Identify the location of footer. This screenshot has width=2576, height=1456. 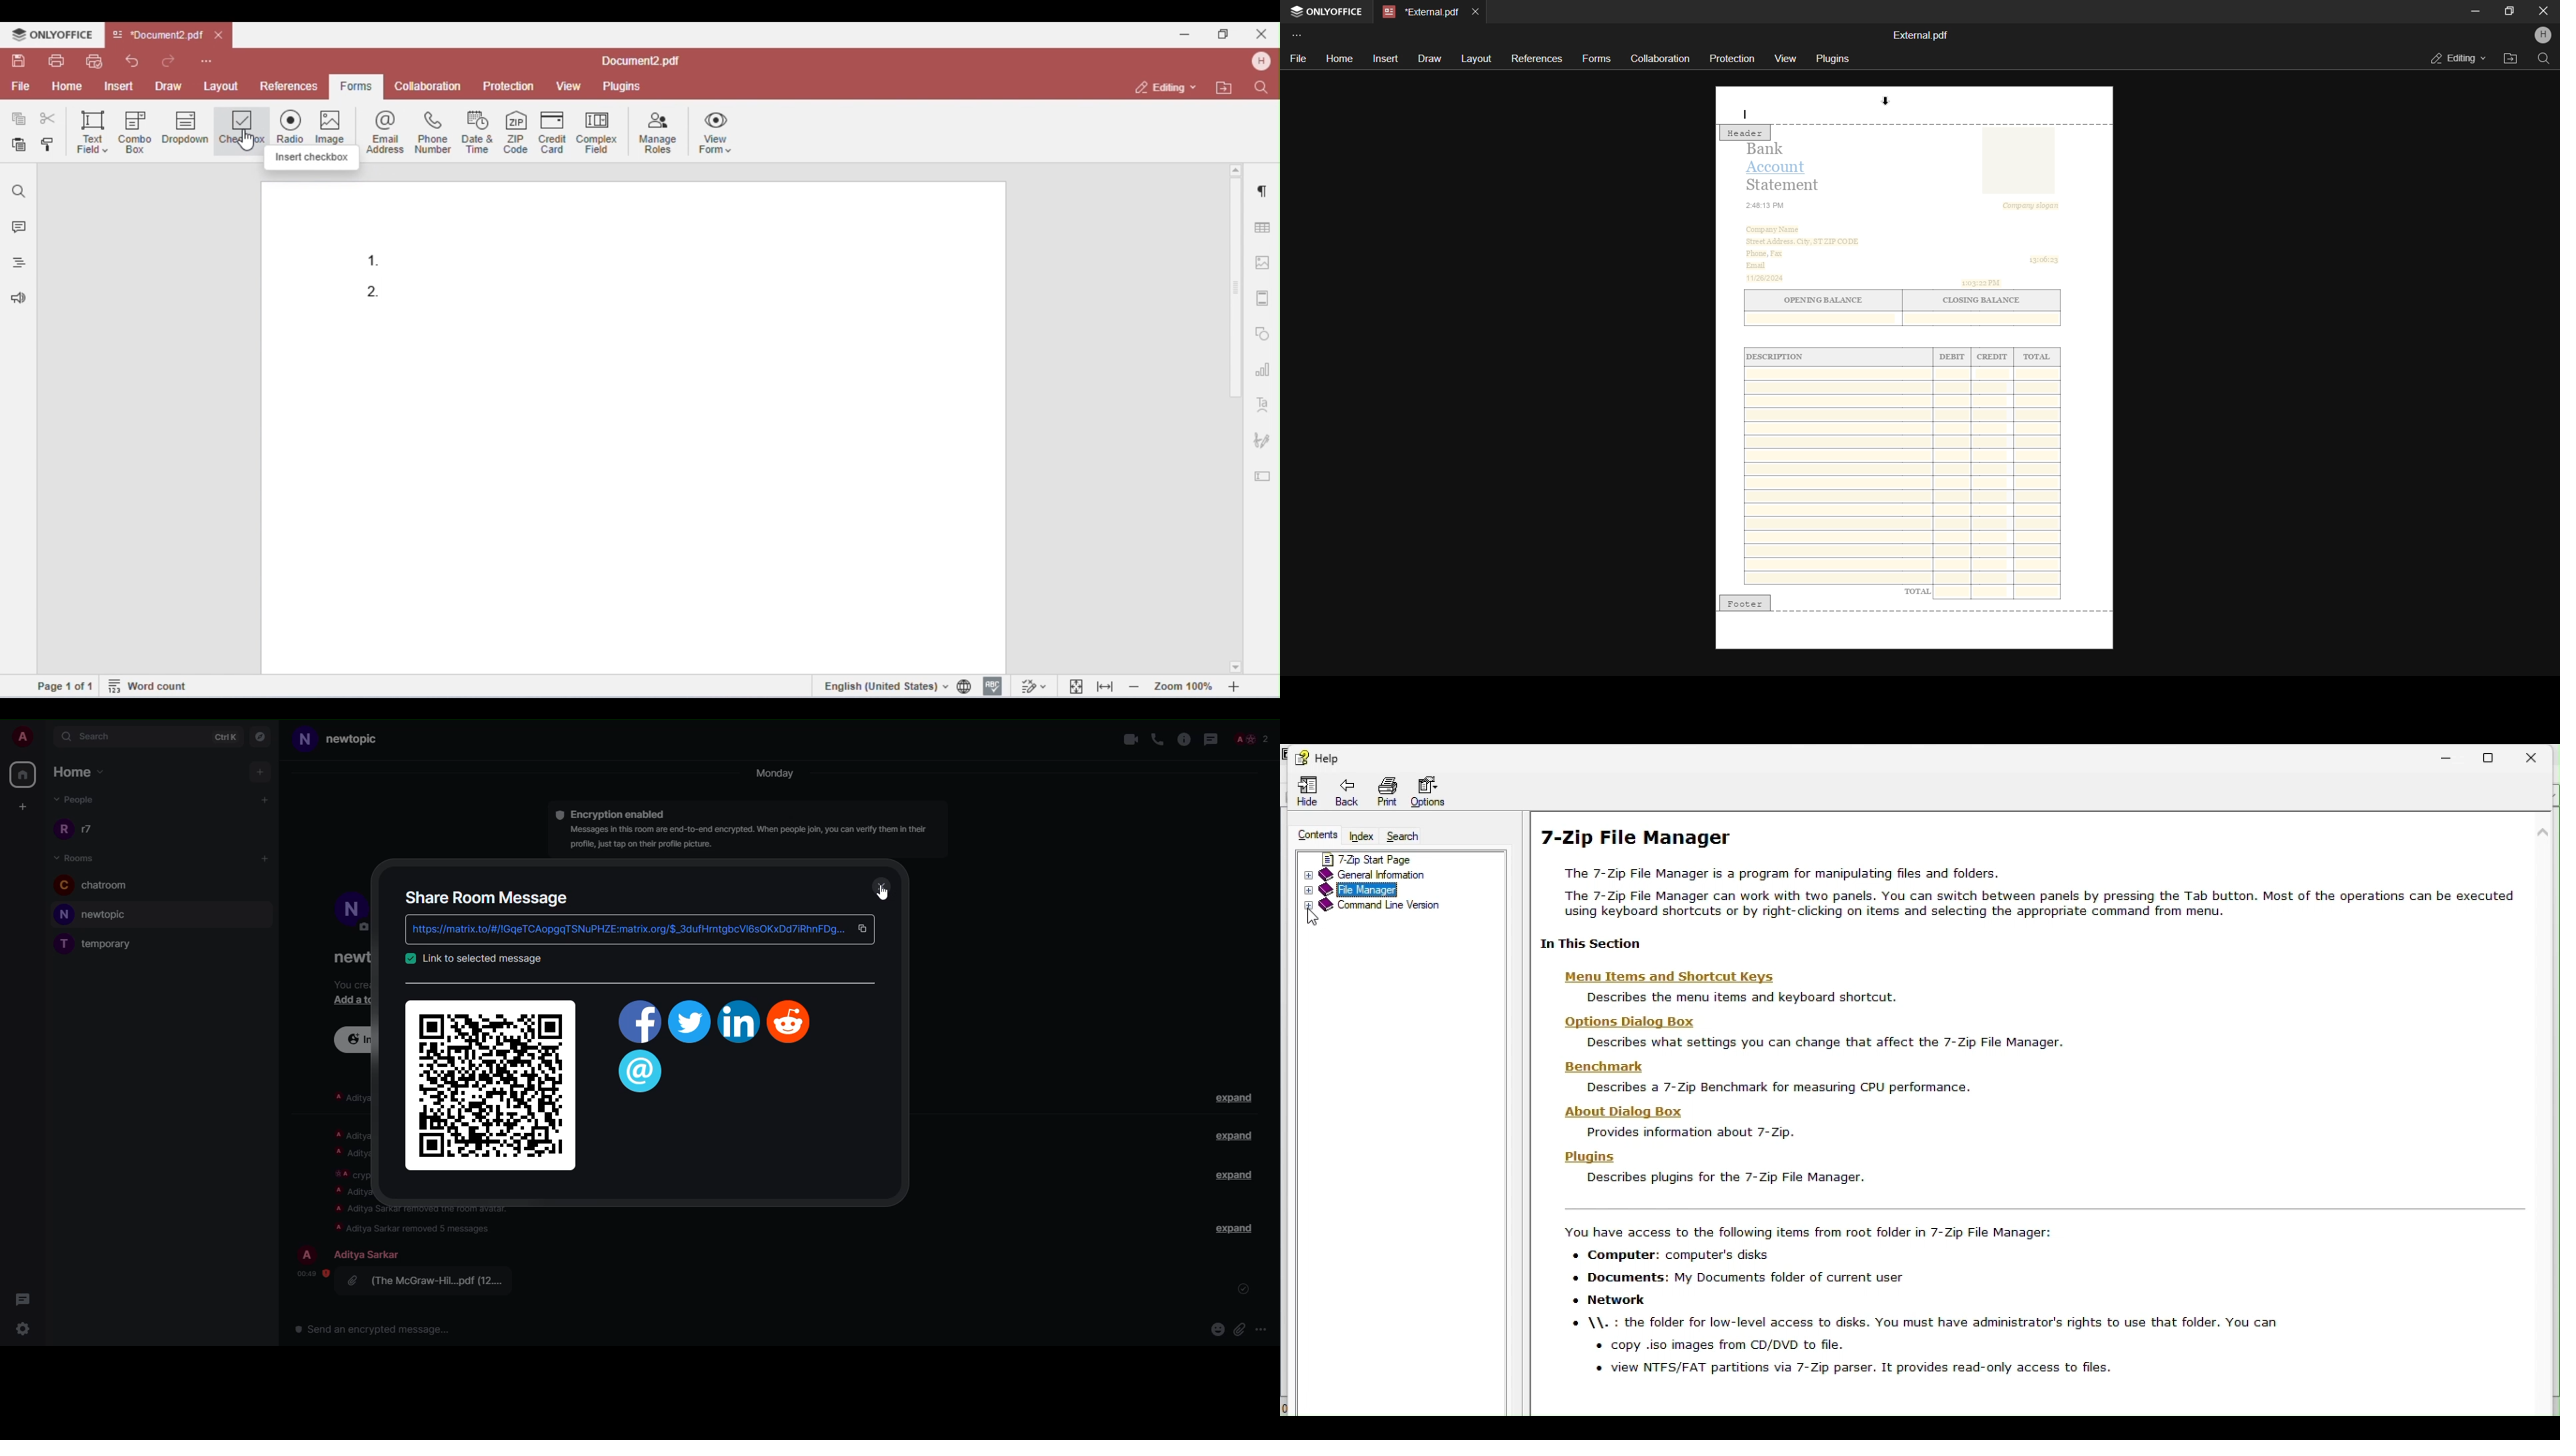
(1746, 601).